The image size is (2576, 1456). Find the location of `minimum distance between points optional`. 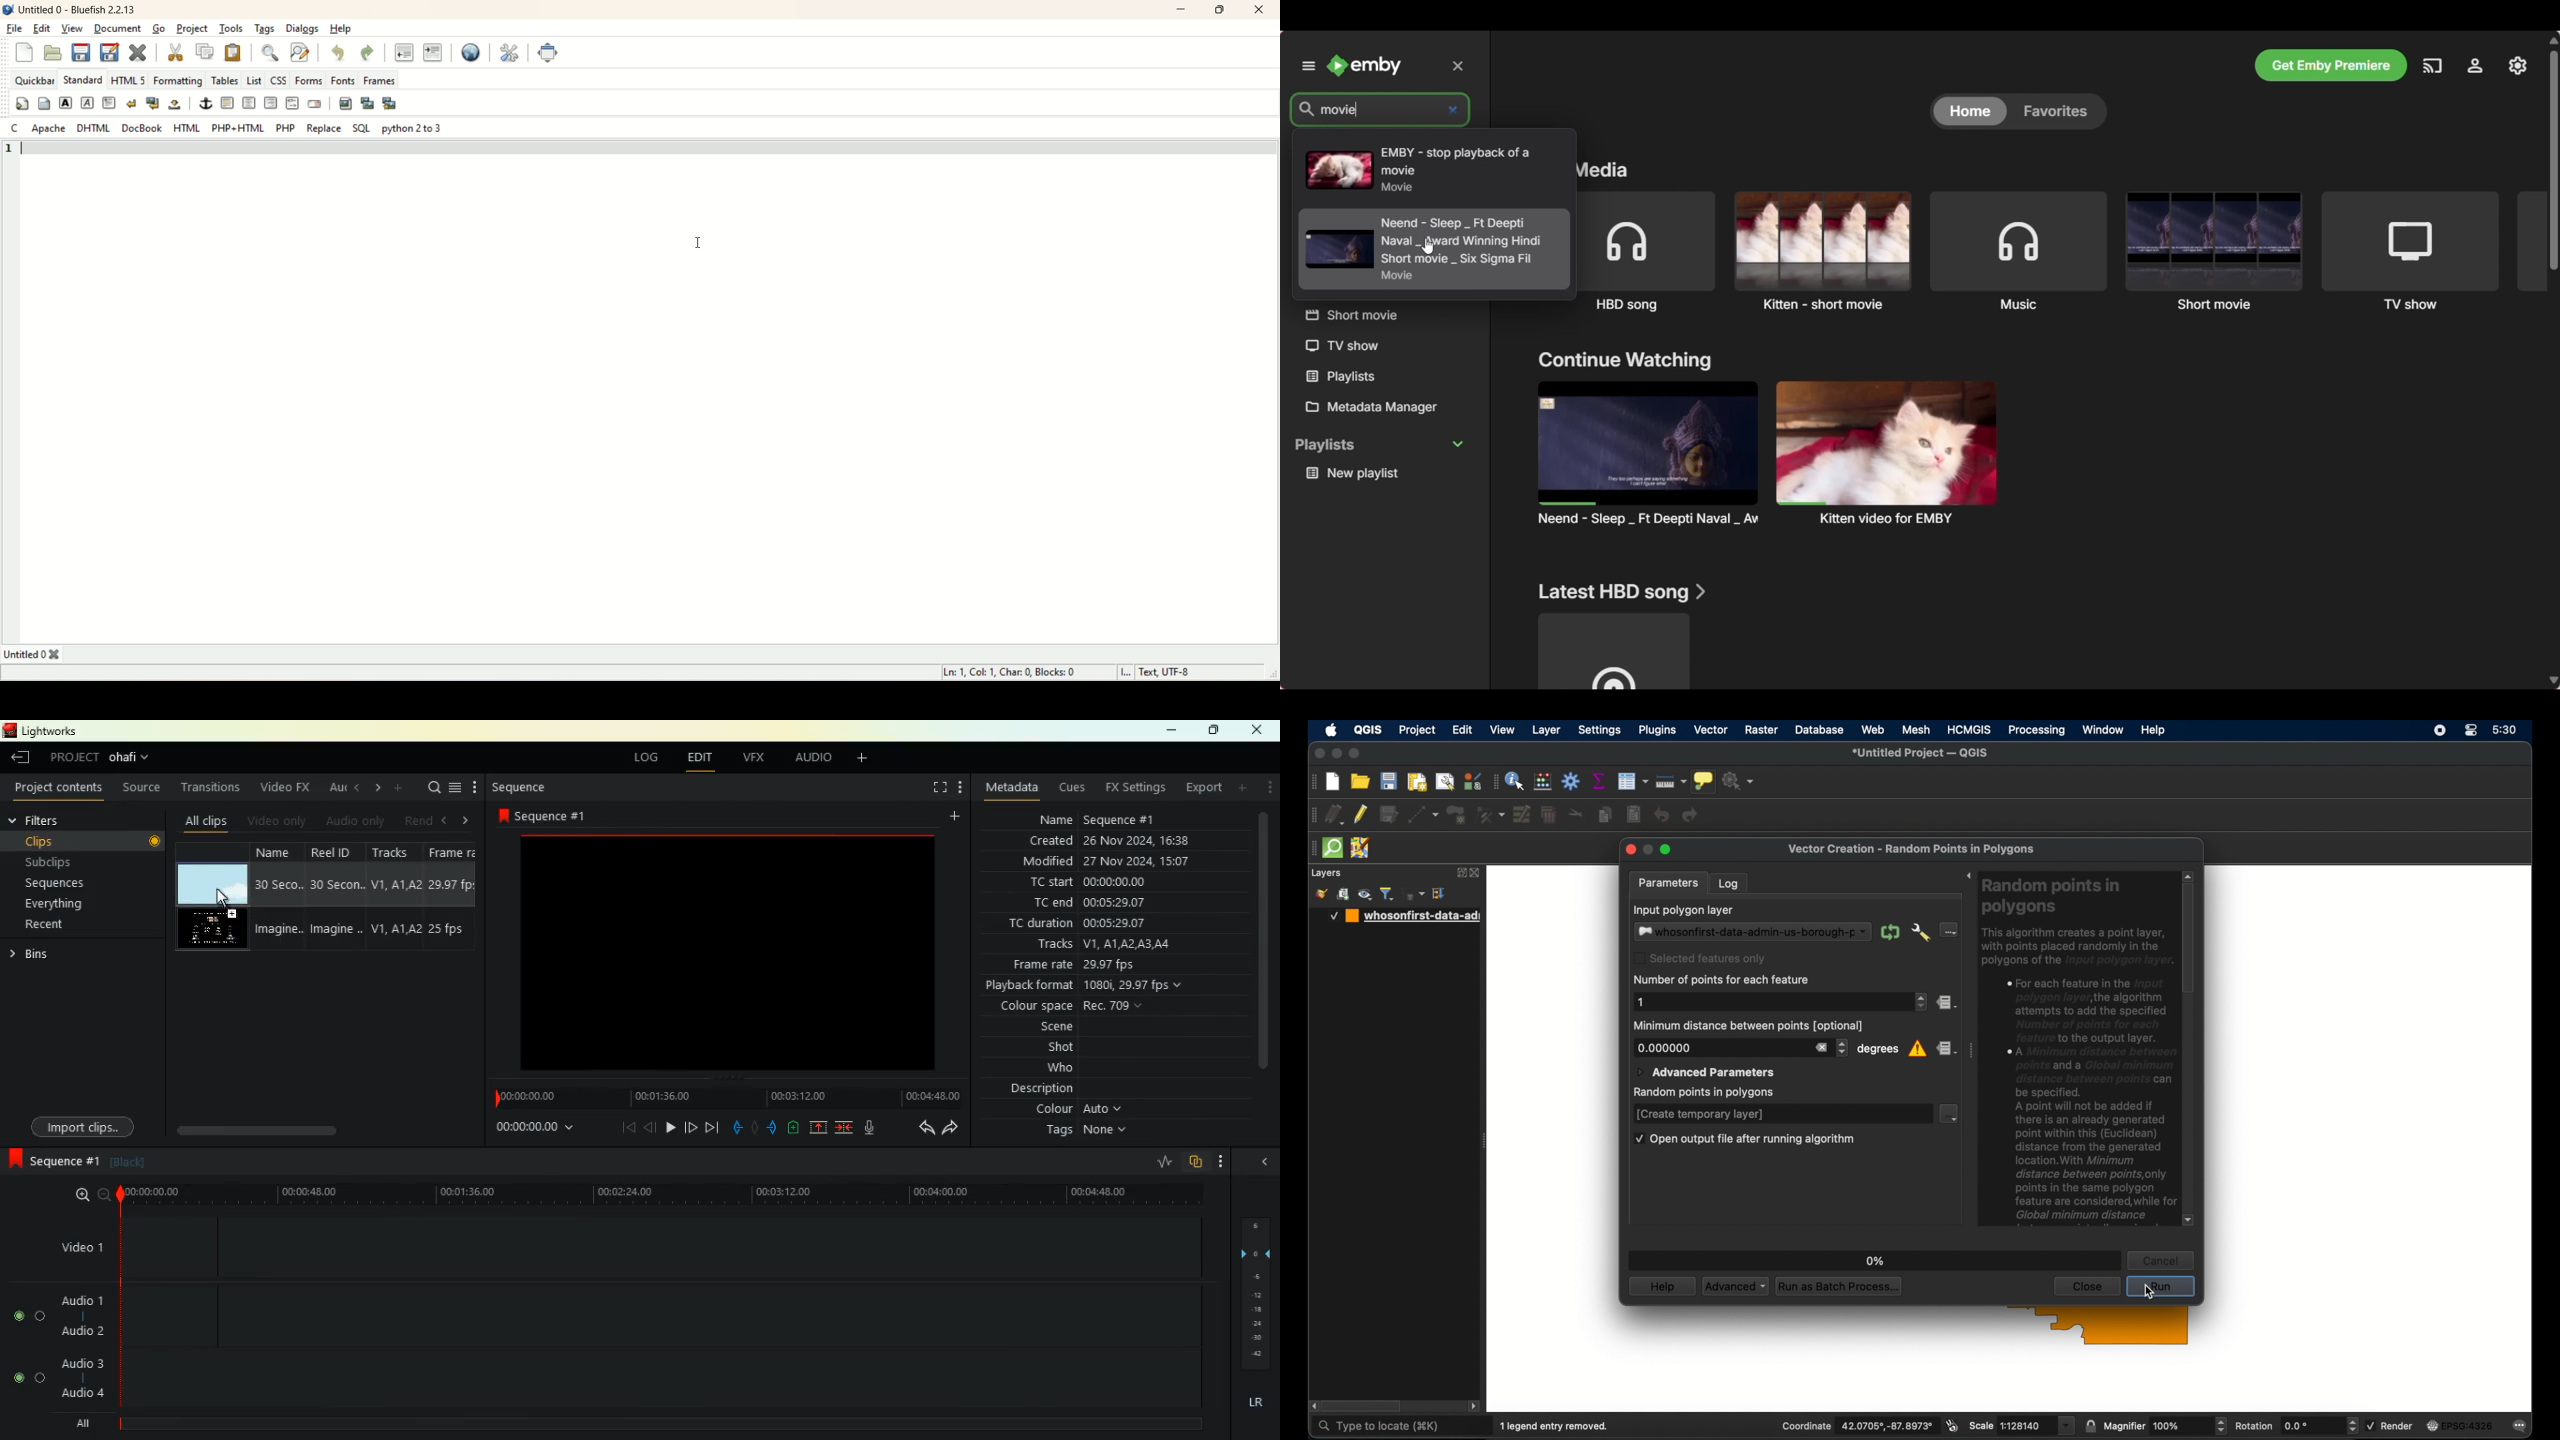

minimum distance between points optional is located at coordinates (1750, 1025).